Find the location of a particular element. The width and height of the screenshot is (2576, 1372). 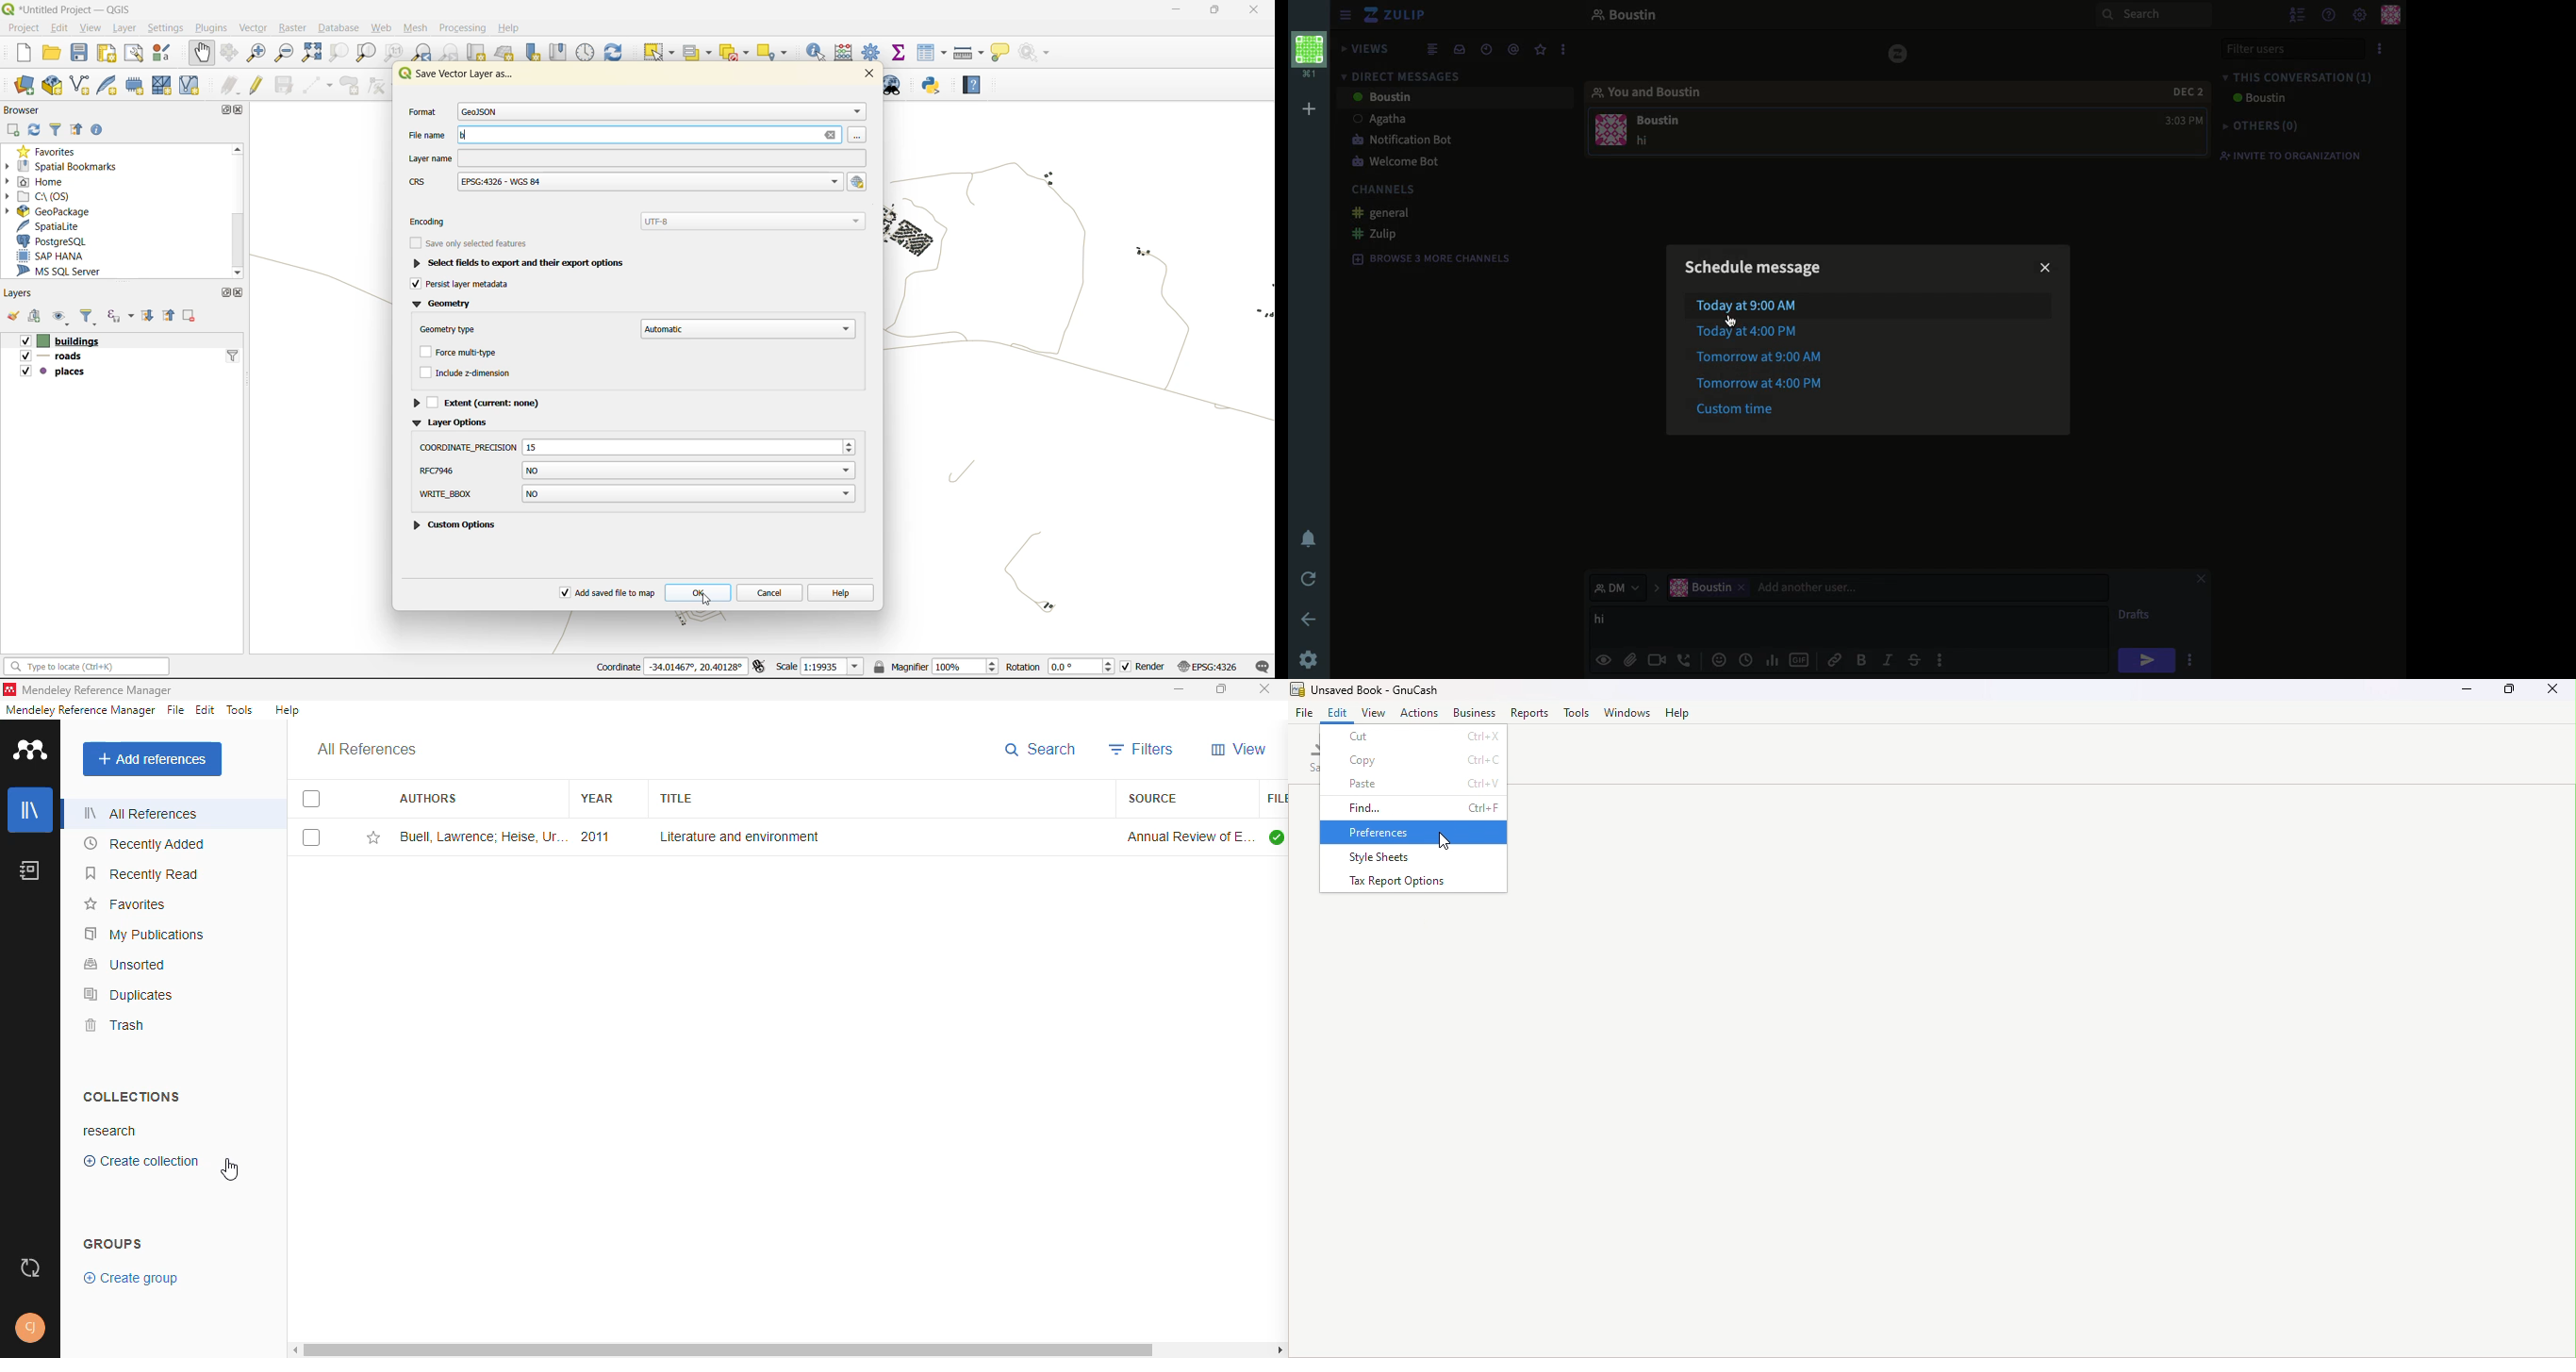

add user is located at coordinates (1922, 589).